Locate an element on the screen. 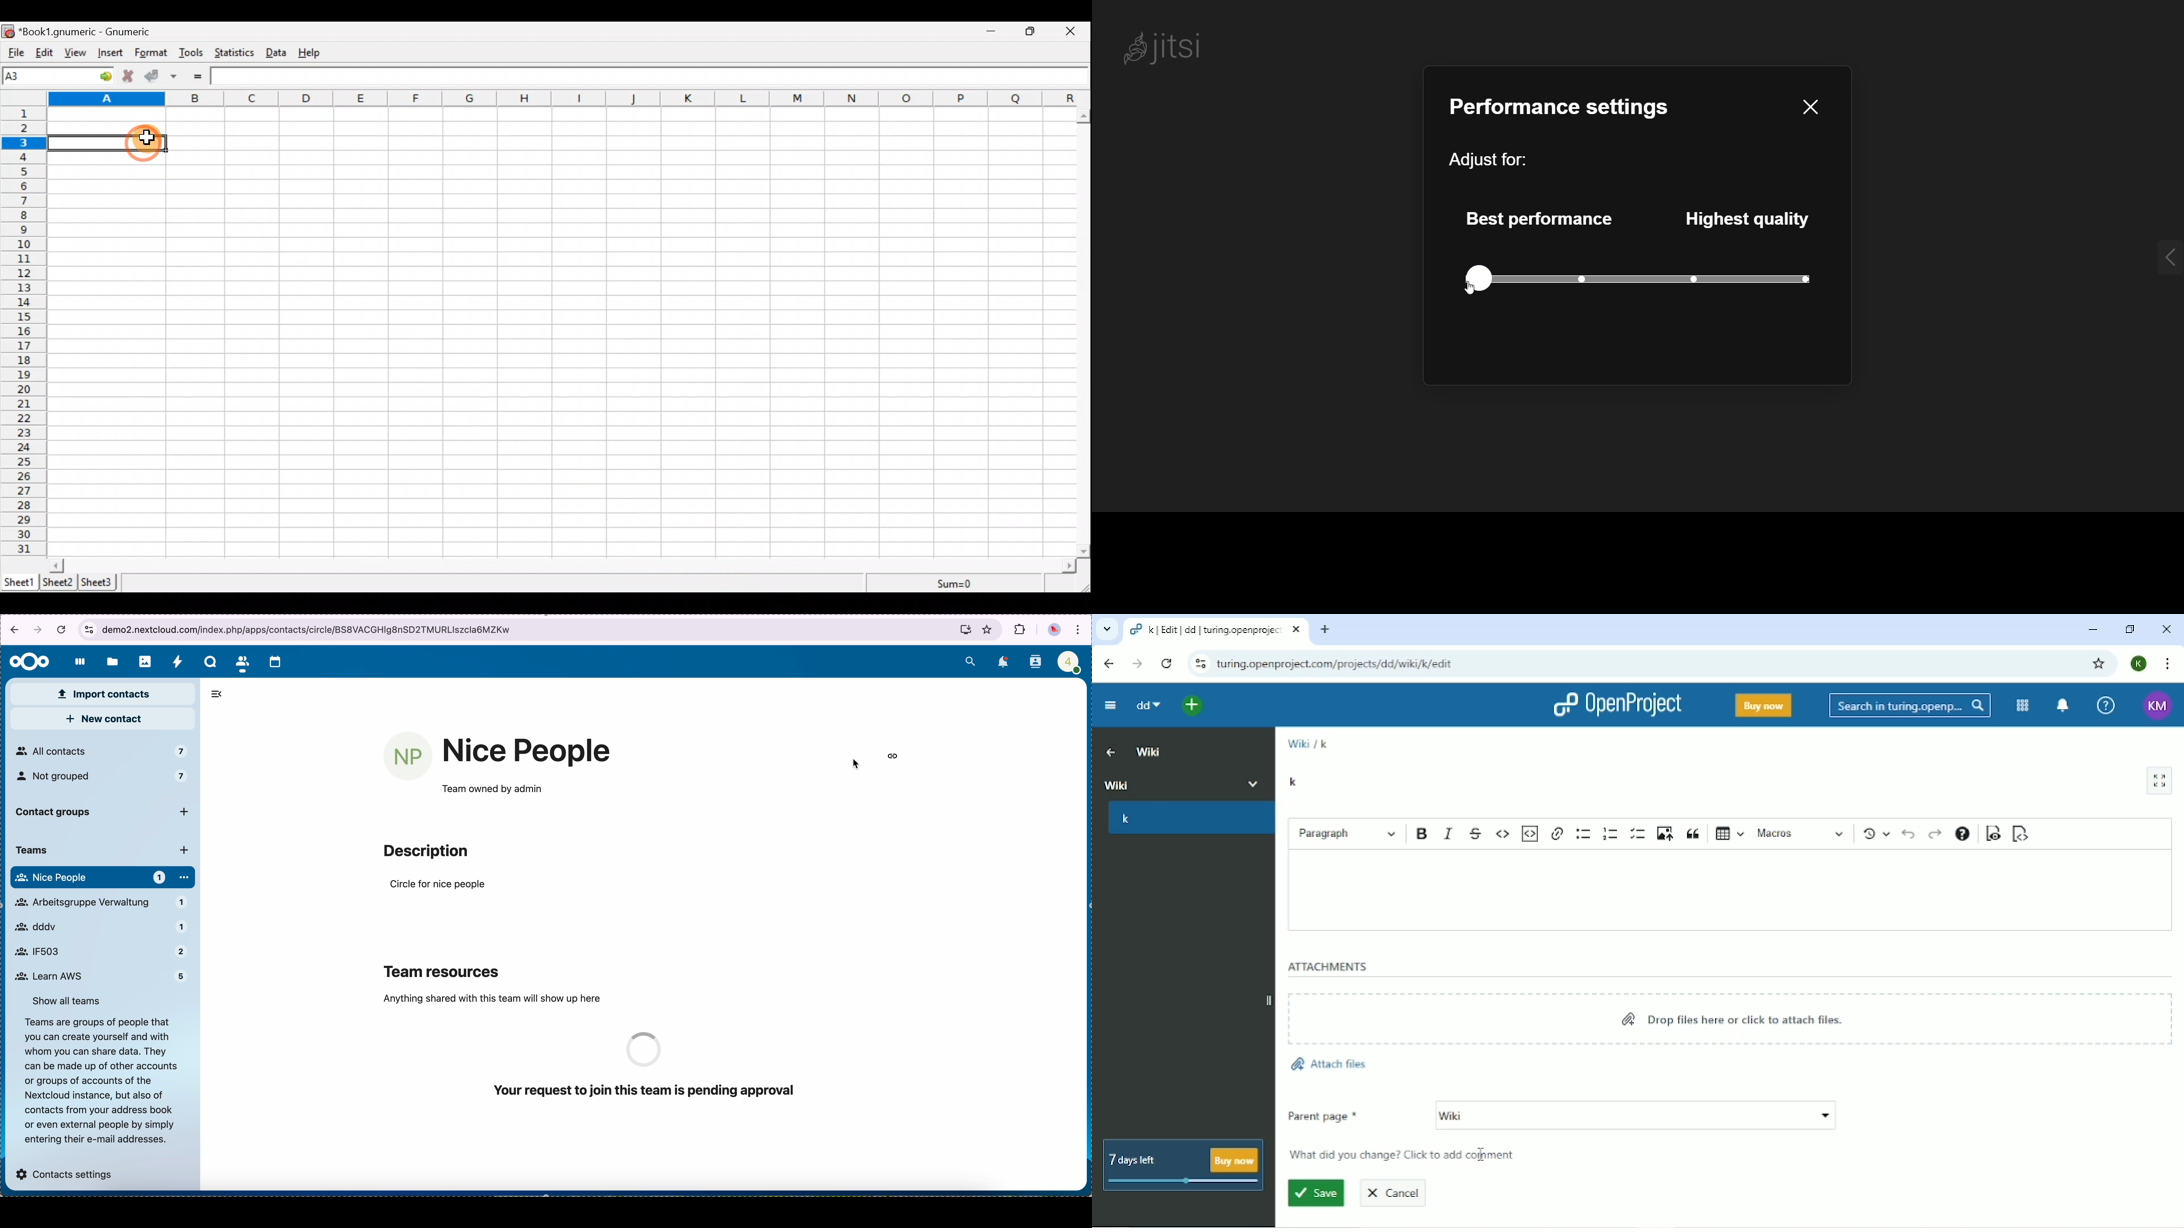 This screenshot has width=2184, height=1232. highest quality is located at coordinates (1753, 218).